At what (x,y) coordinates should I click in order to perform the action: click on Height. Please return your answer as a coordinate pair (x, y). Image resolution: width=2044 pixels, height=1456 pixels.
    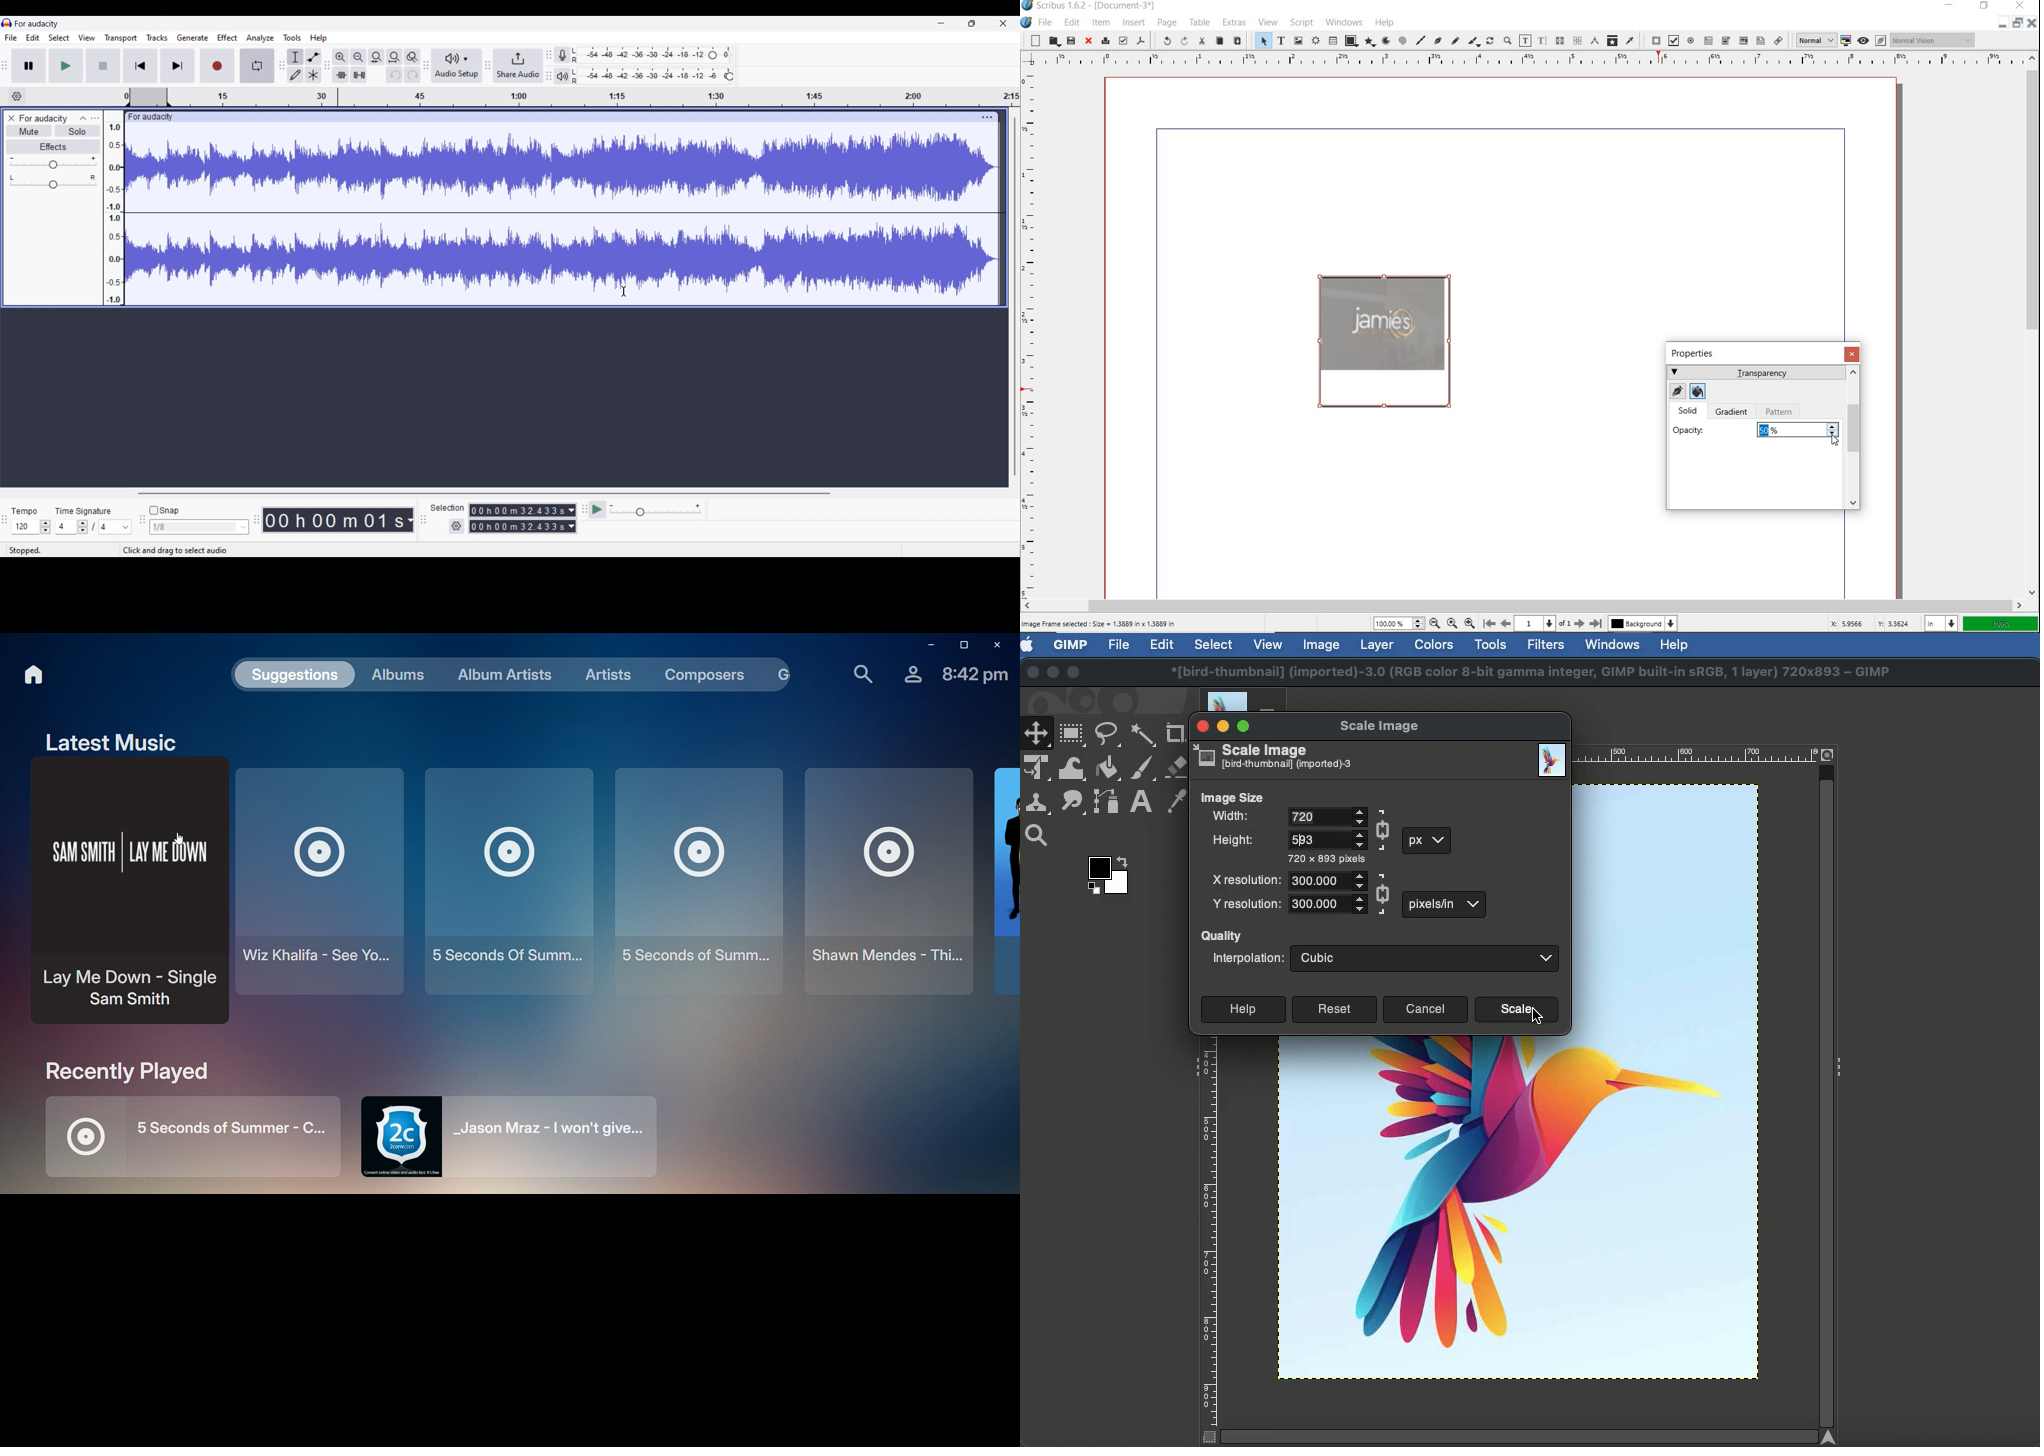
    Looking at the image, I should click on (1236, 842).